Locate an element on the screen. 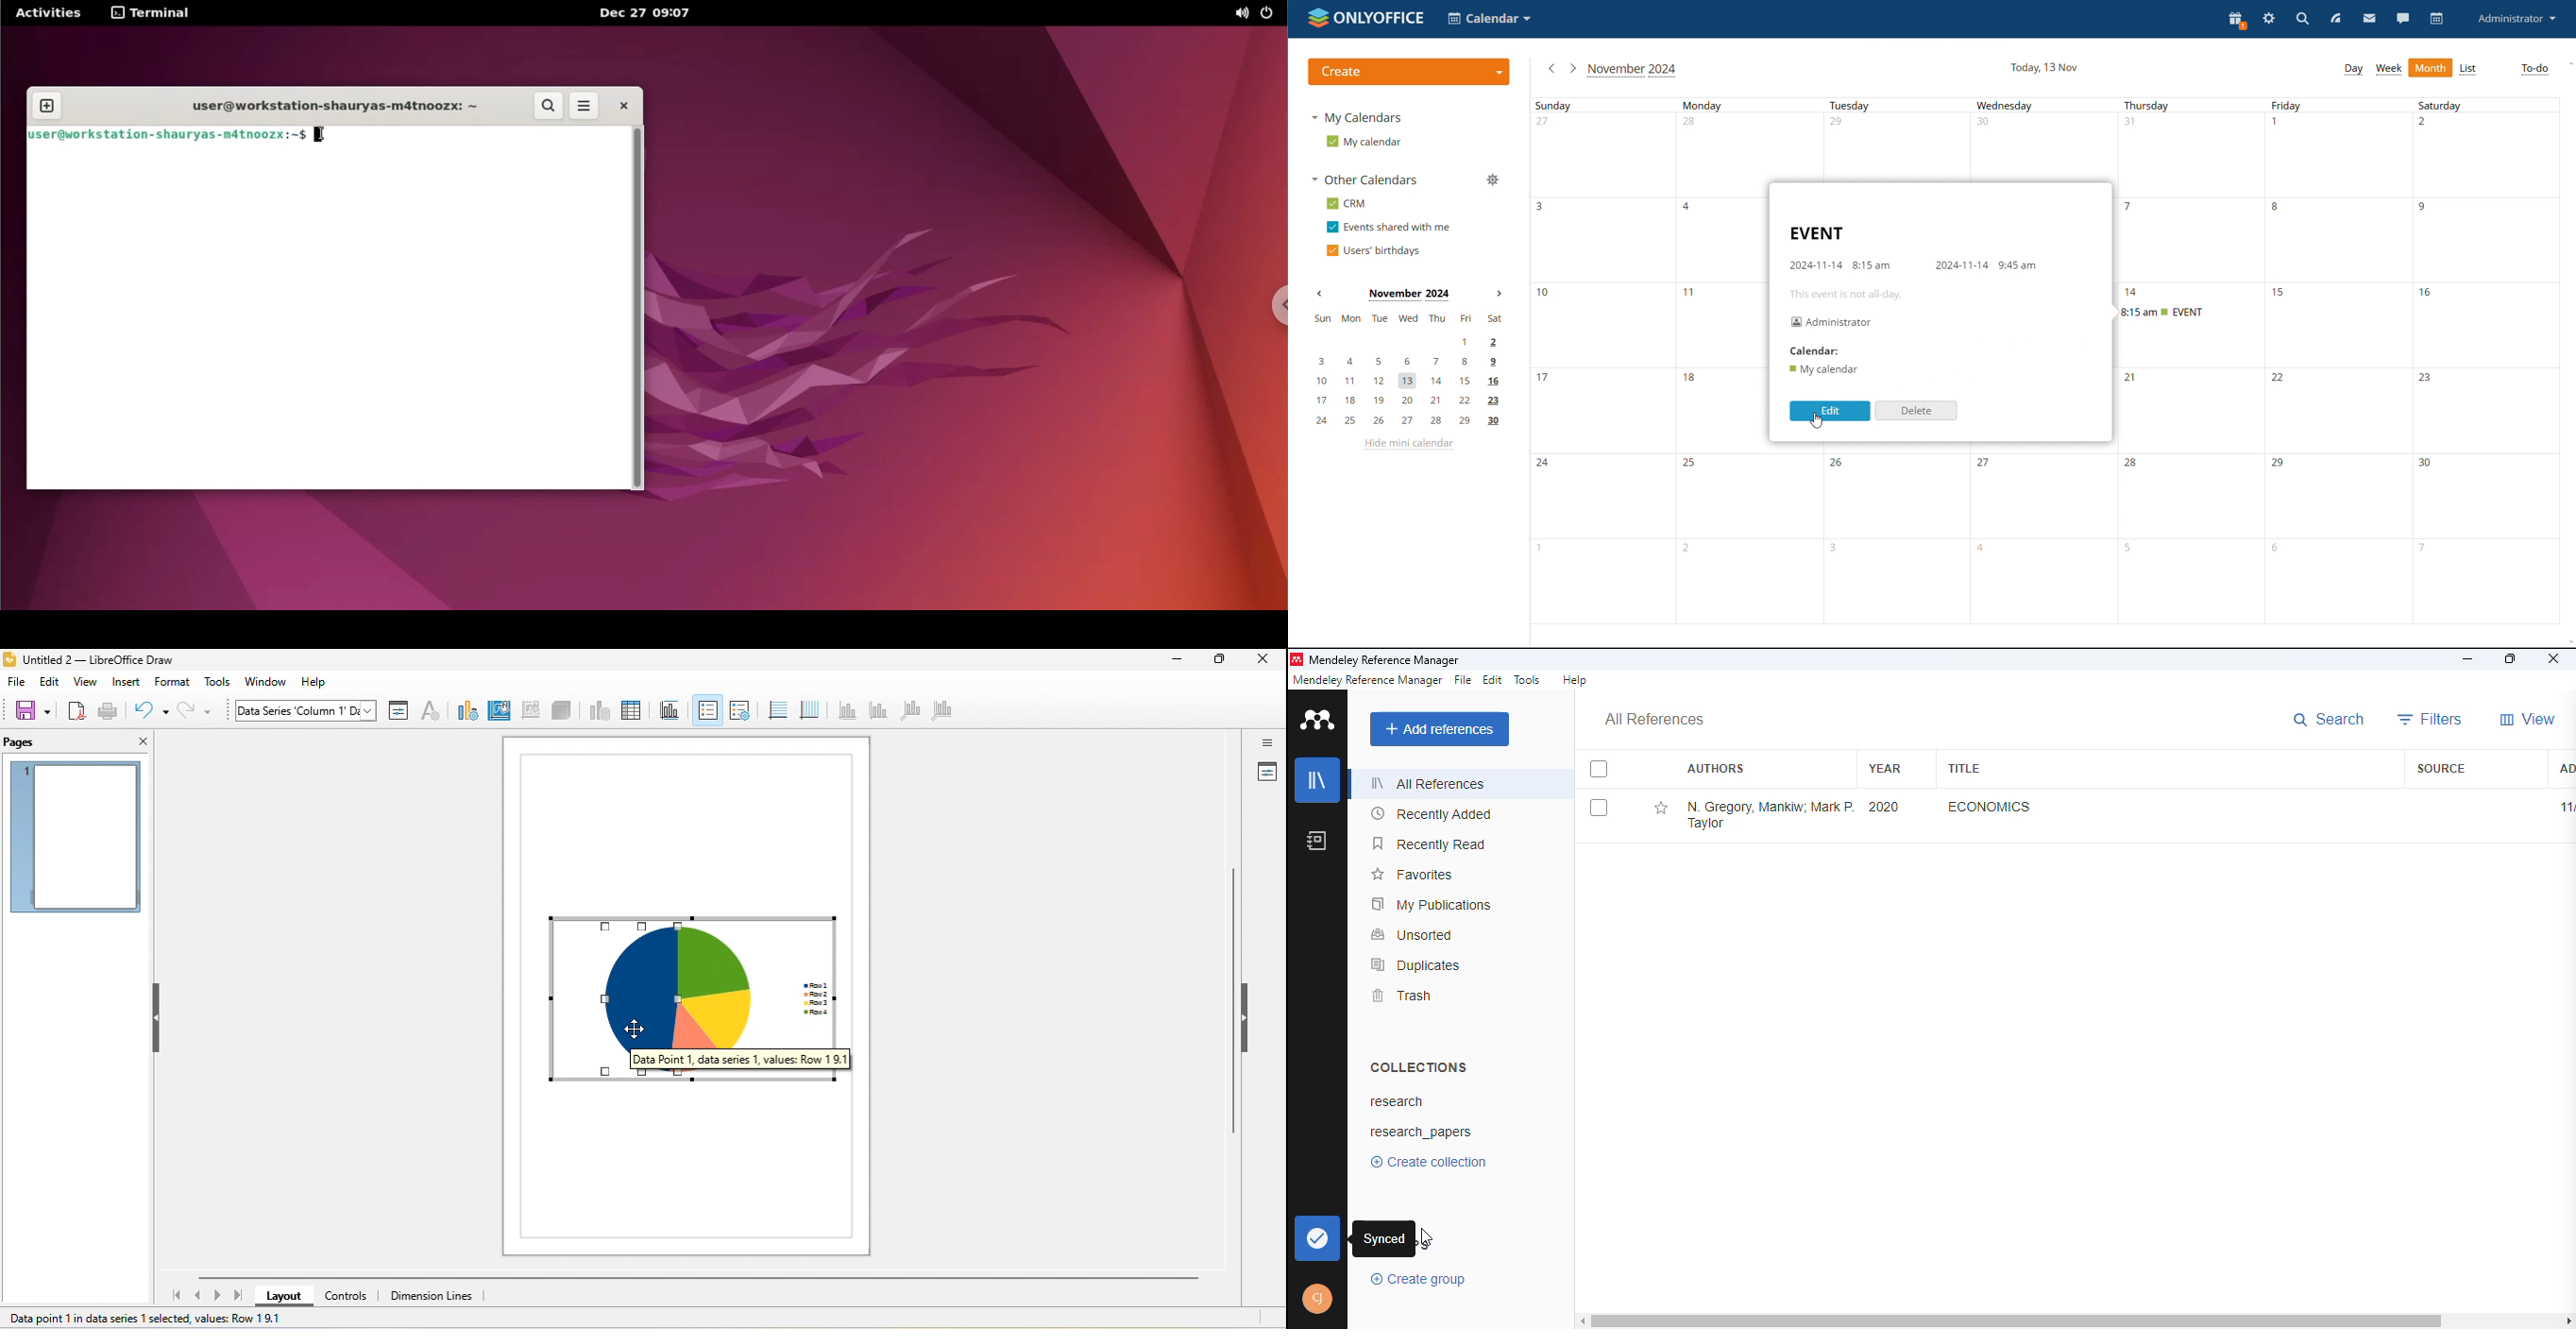 The image size is (2576, 1344). all references is located at coordinates (1428, 783).